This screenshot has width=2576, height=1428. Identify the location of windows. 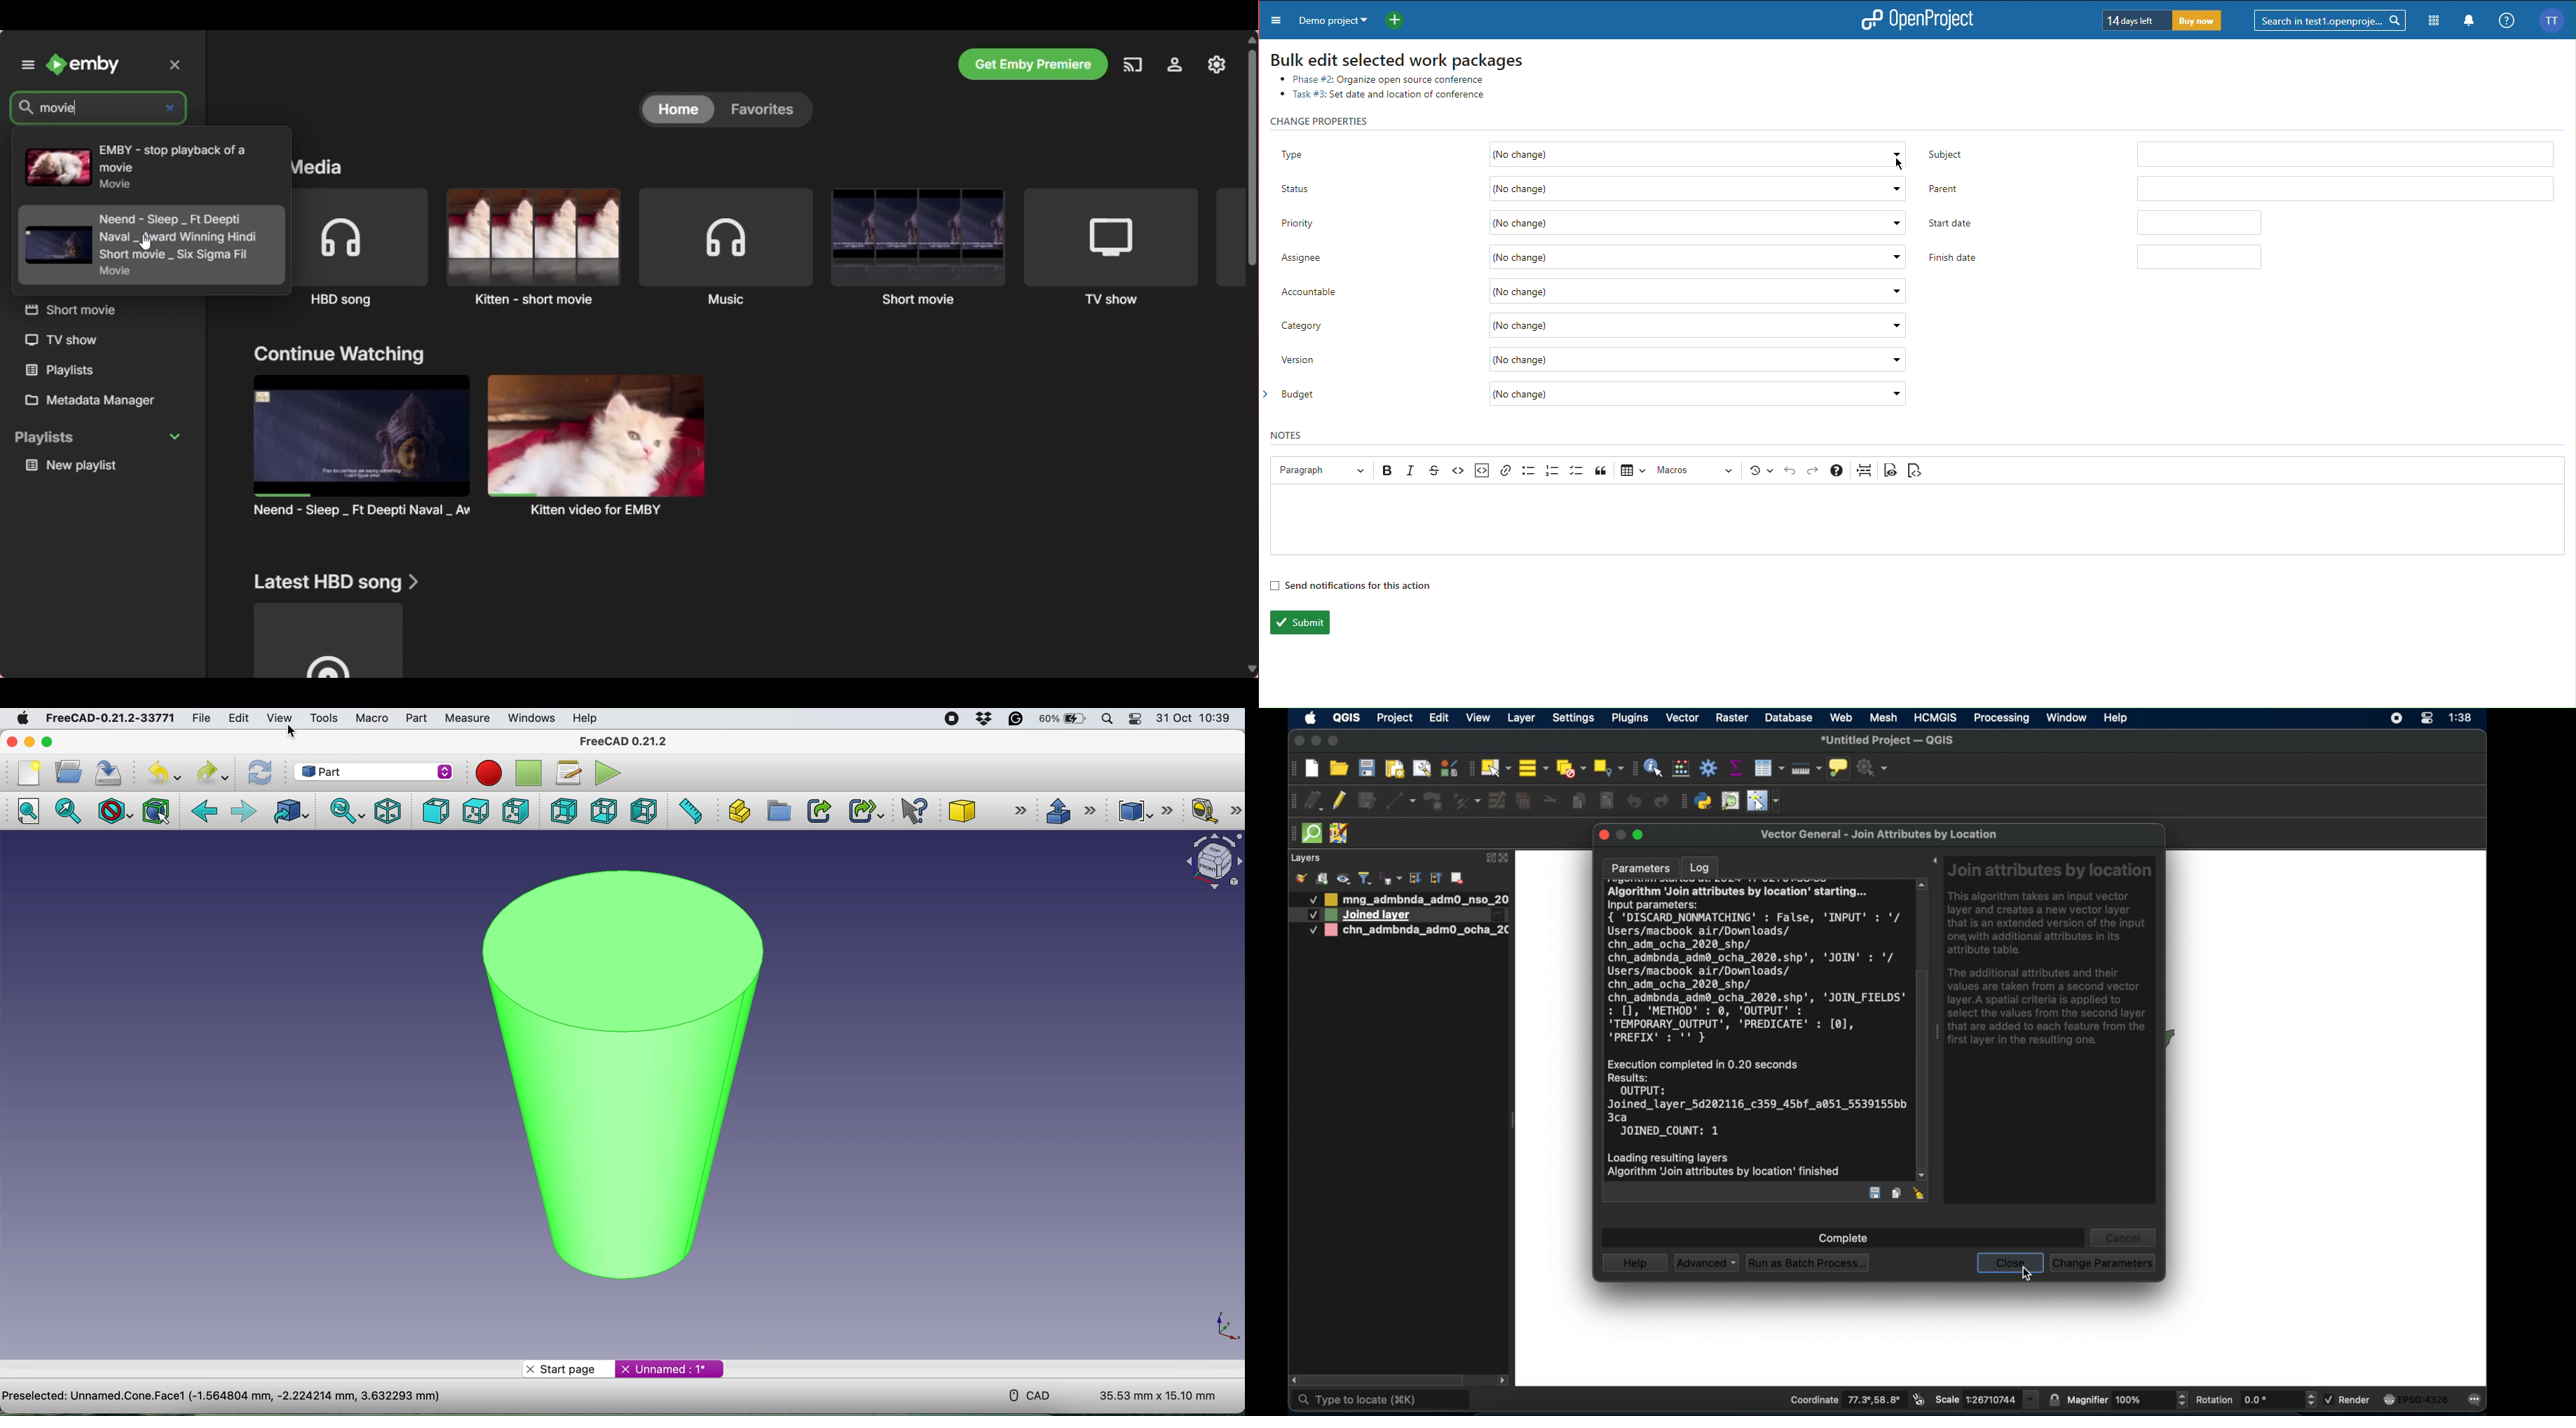
(530, 718).